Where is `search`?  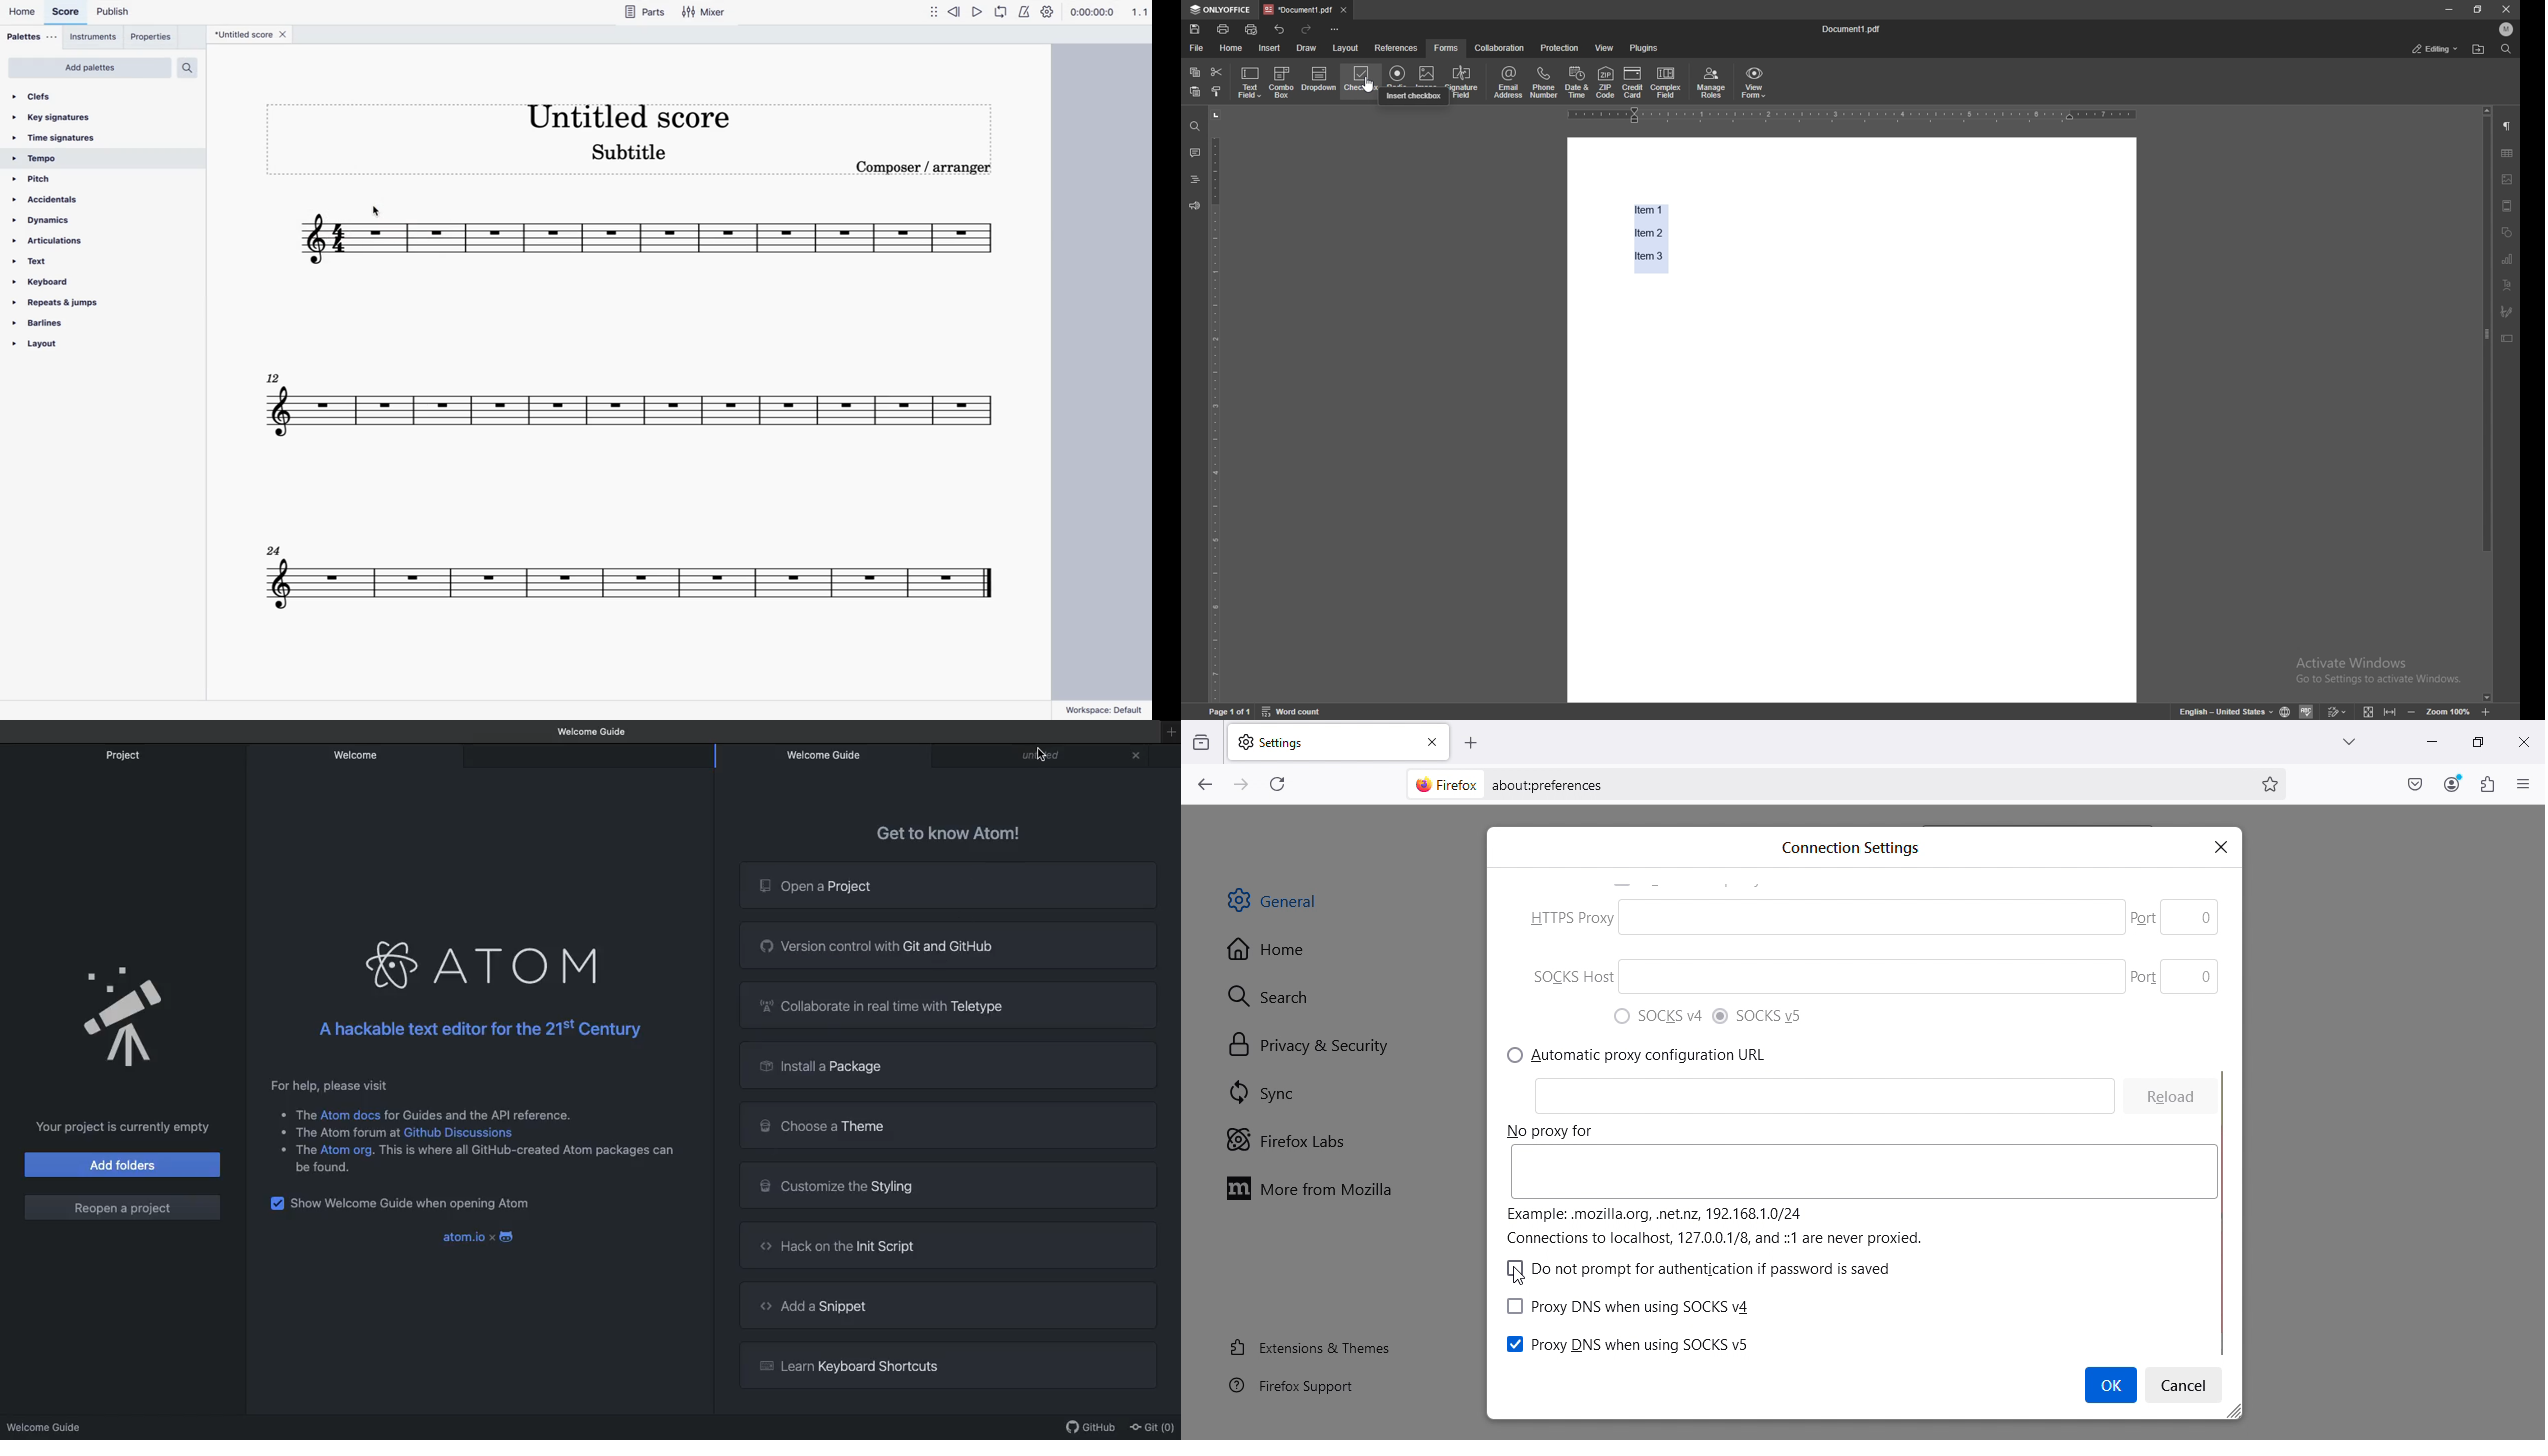 search is located at coordinates (192, 68).